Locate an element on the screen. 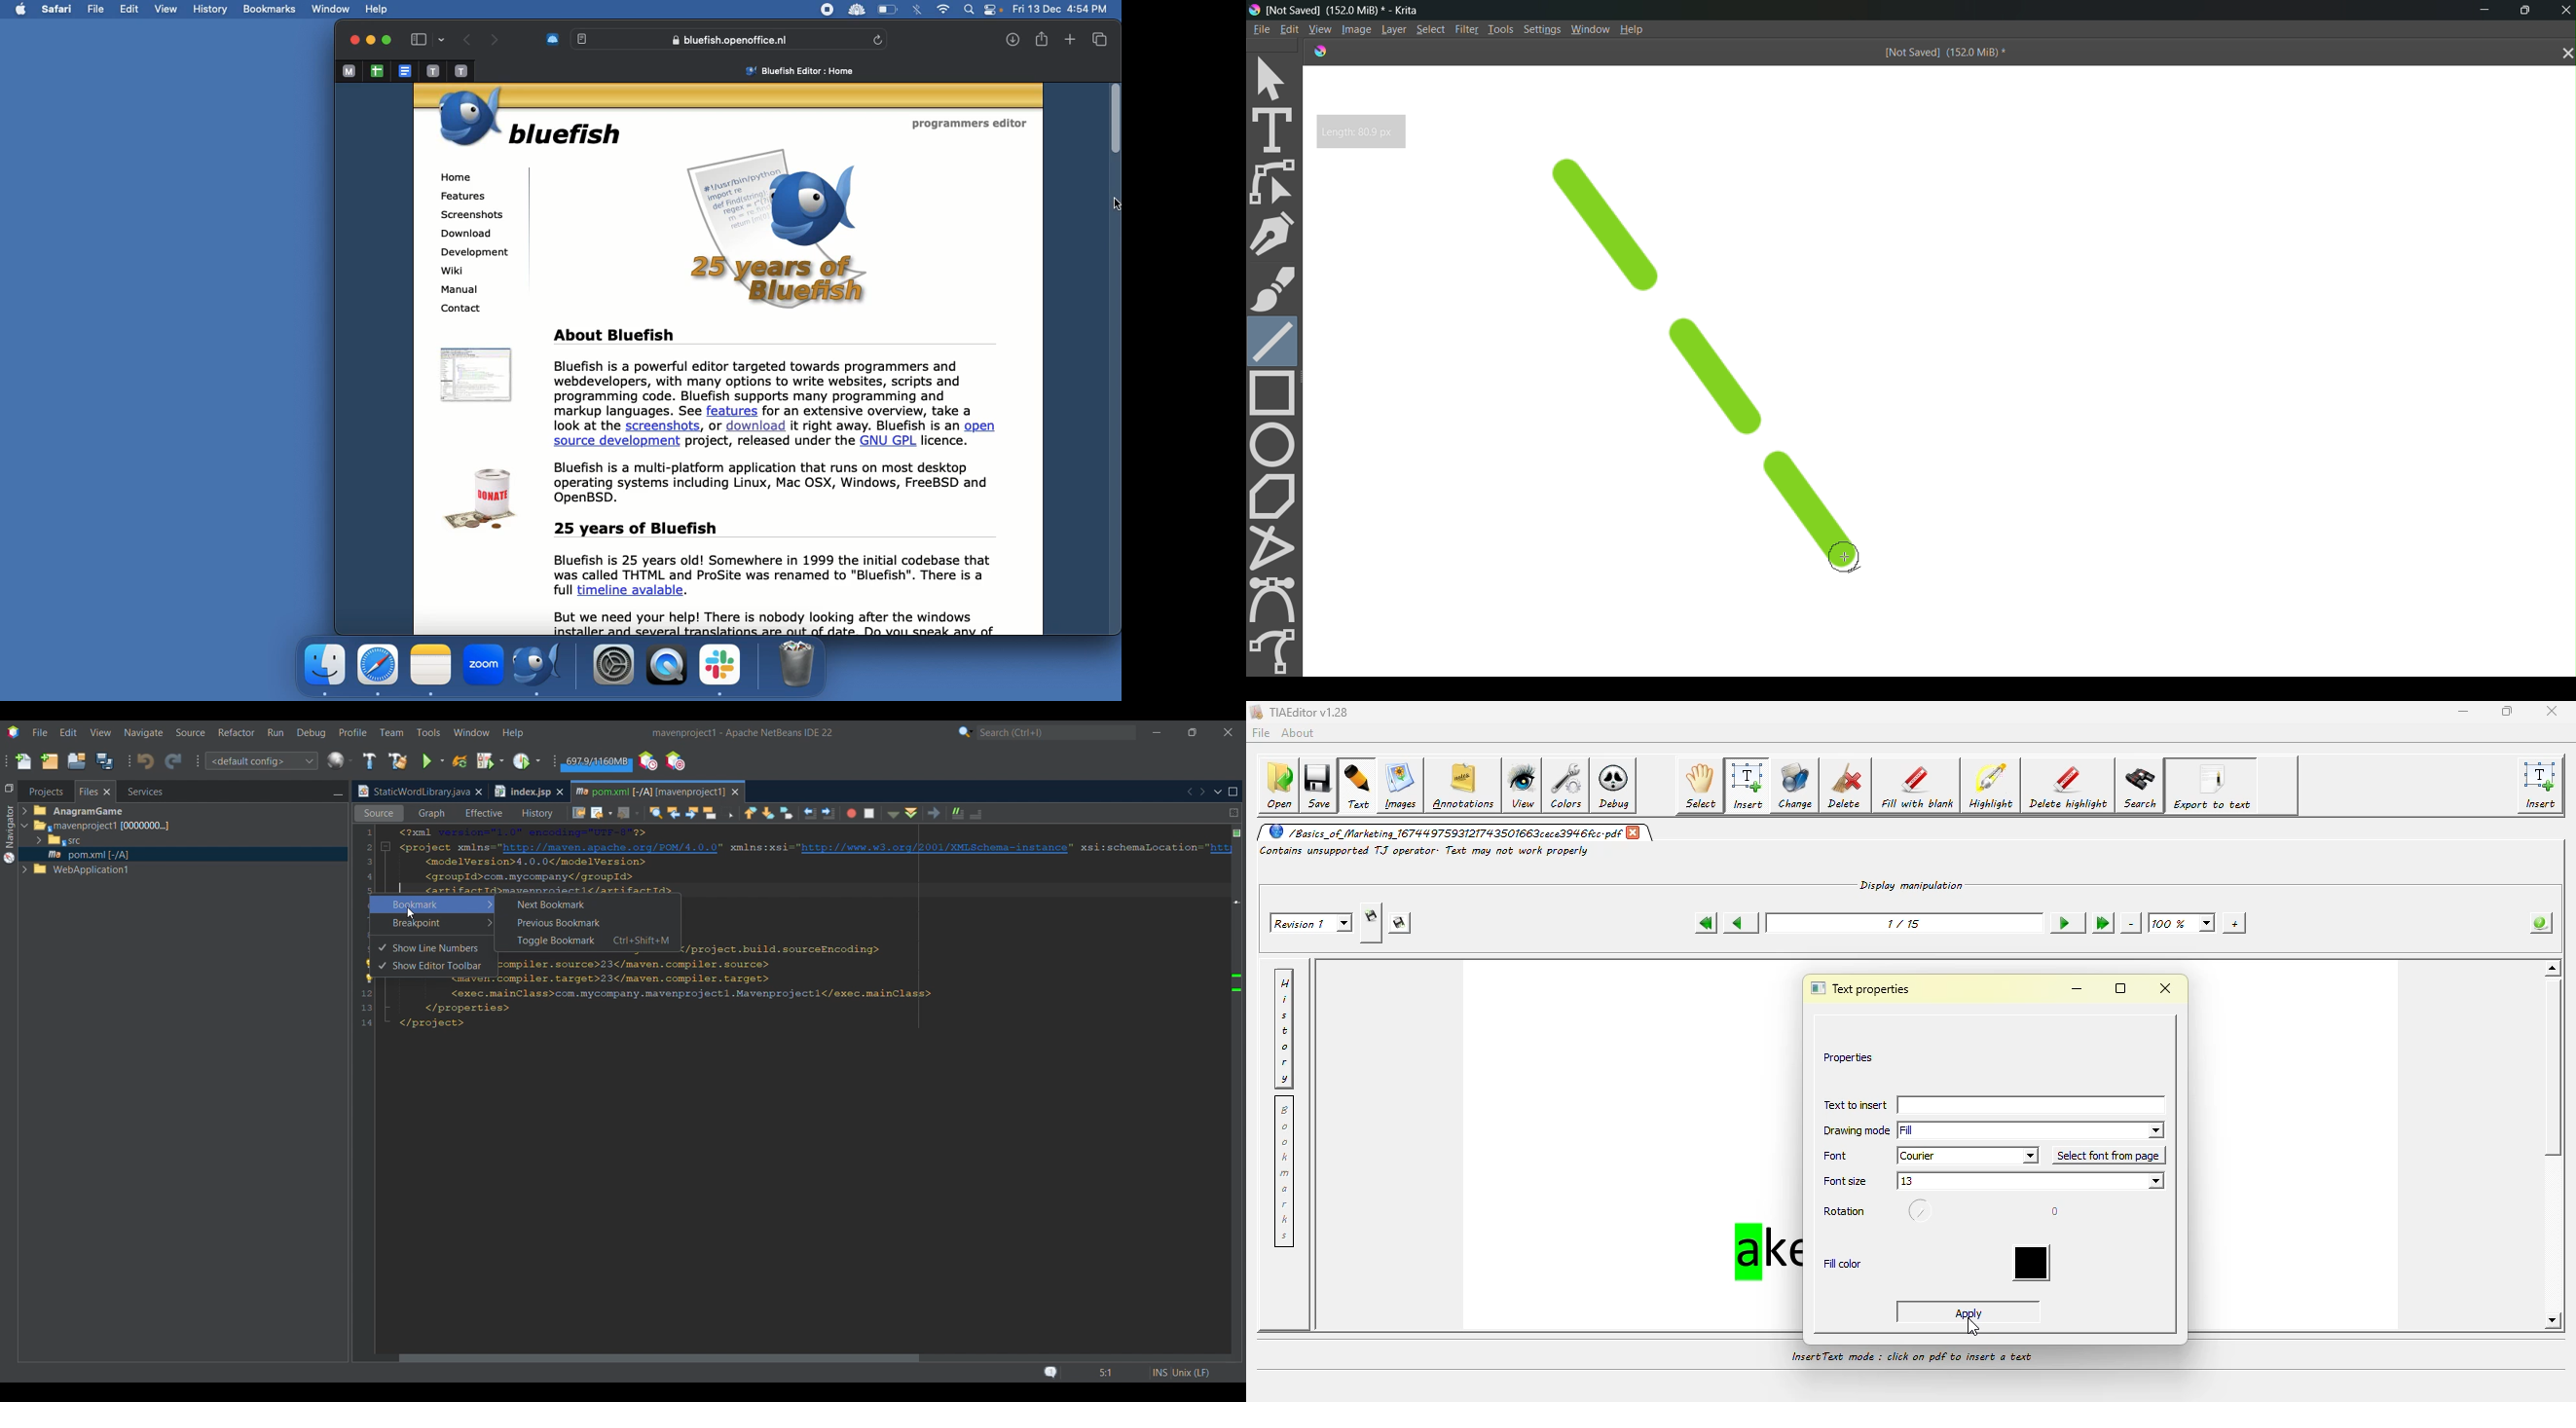  25 YEARS OF BLUEFISH is located at coordinates (787, 225).